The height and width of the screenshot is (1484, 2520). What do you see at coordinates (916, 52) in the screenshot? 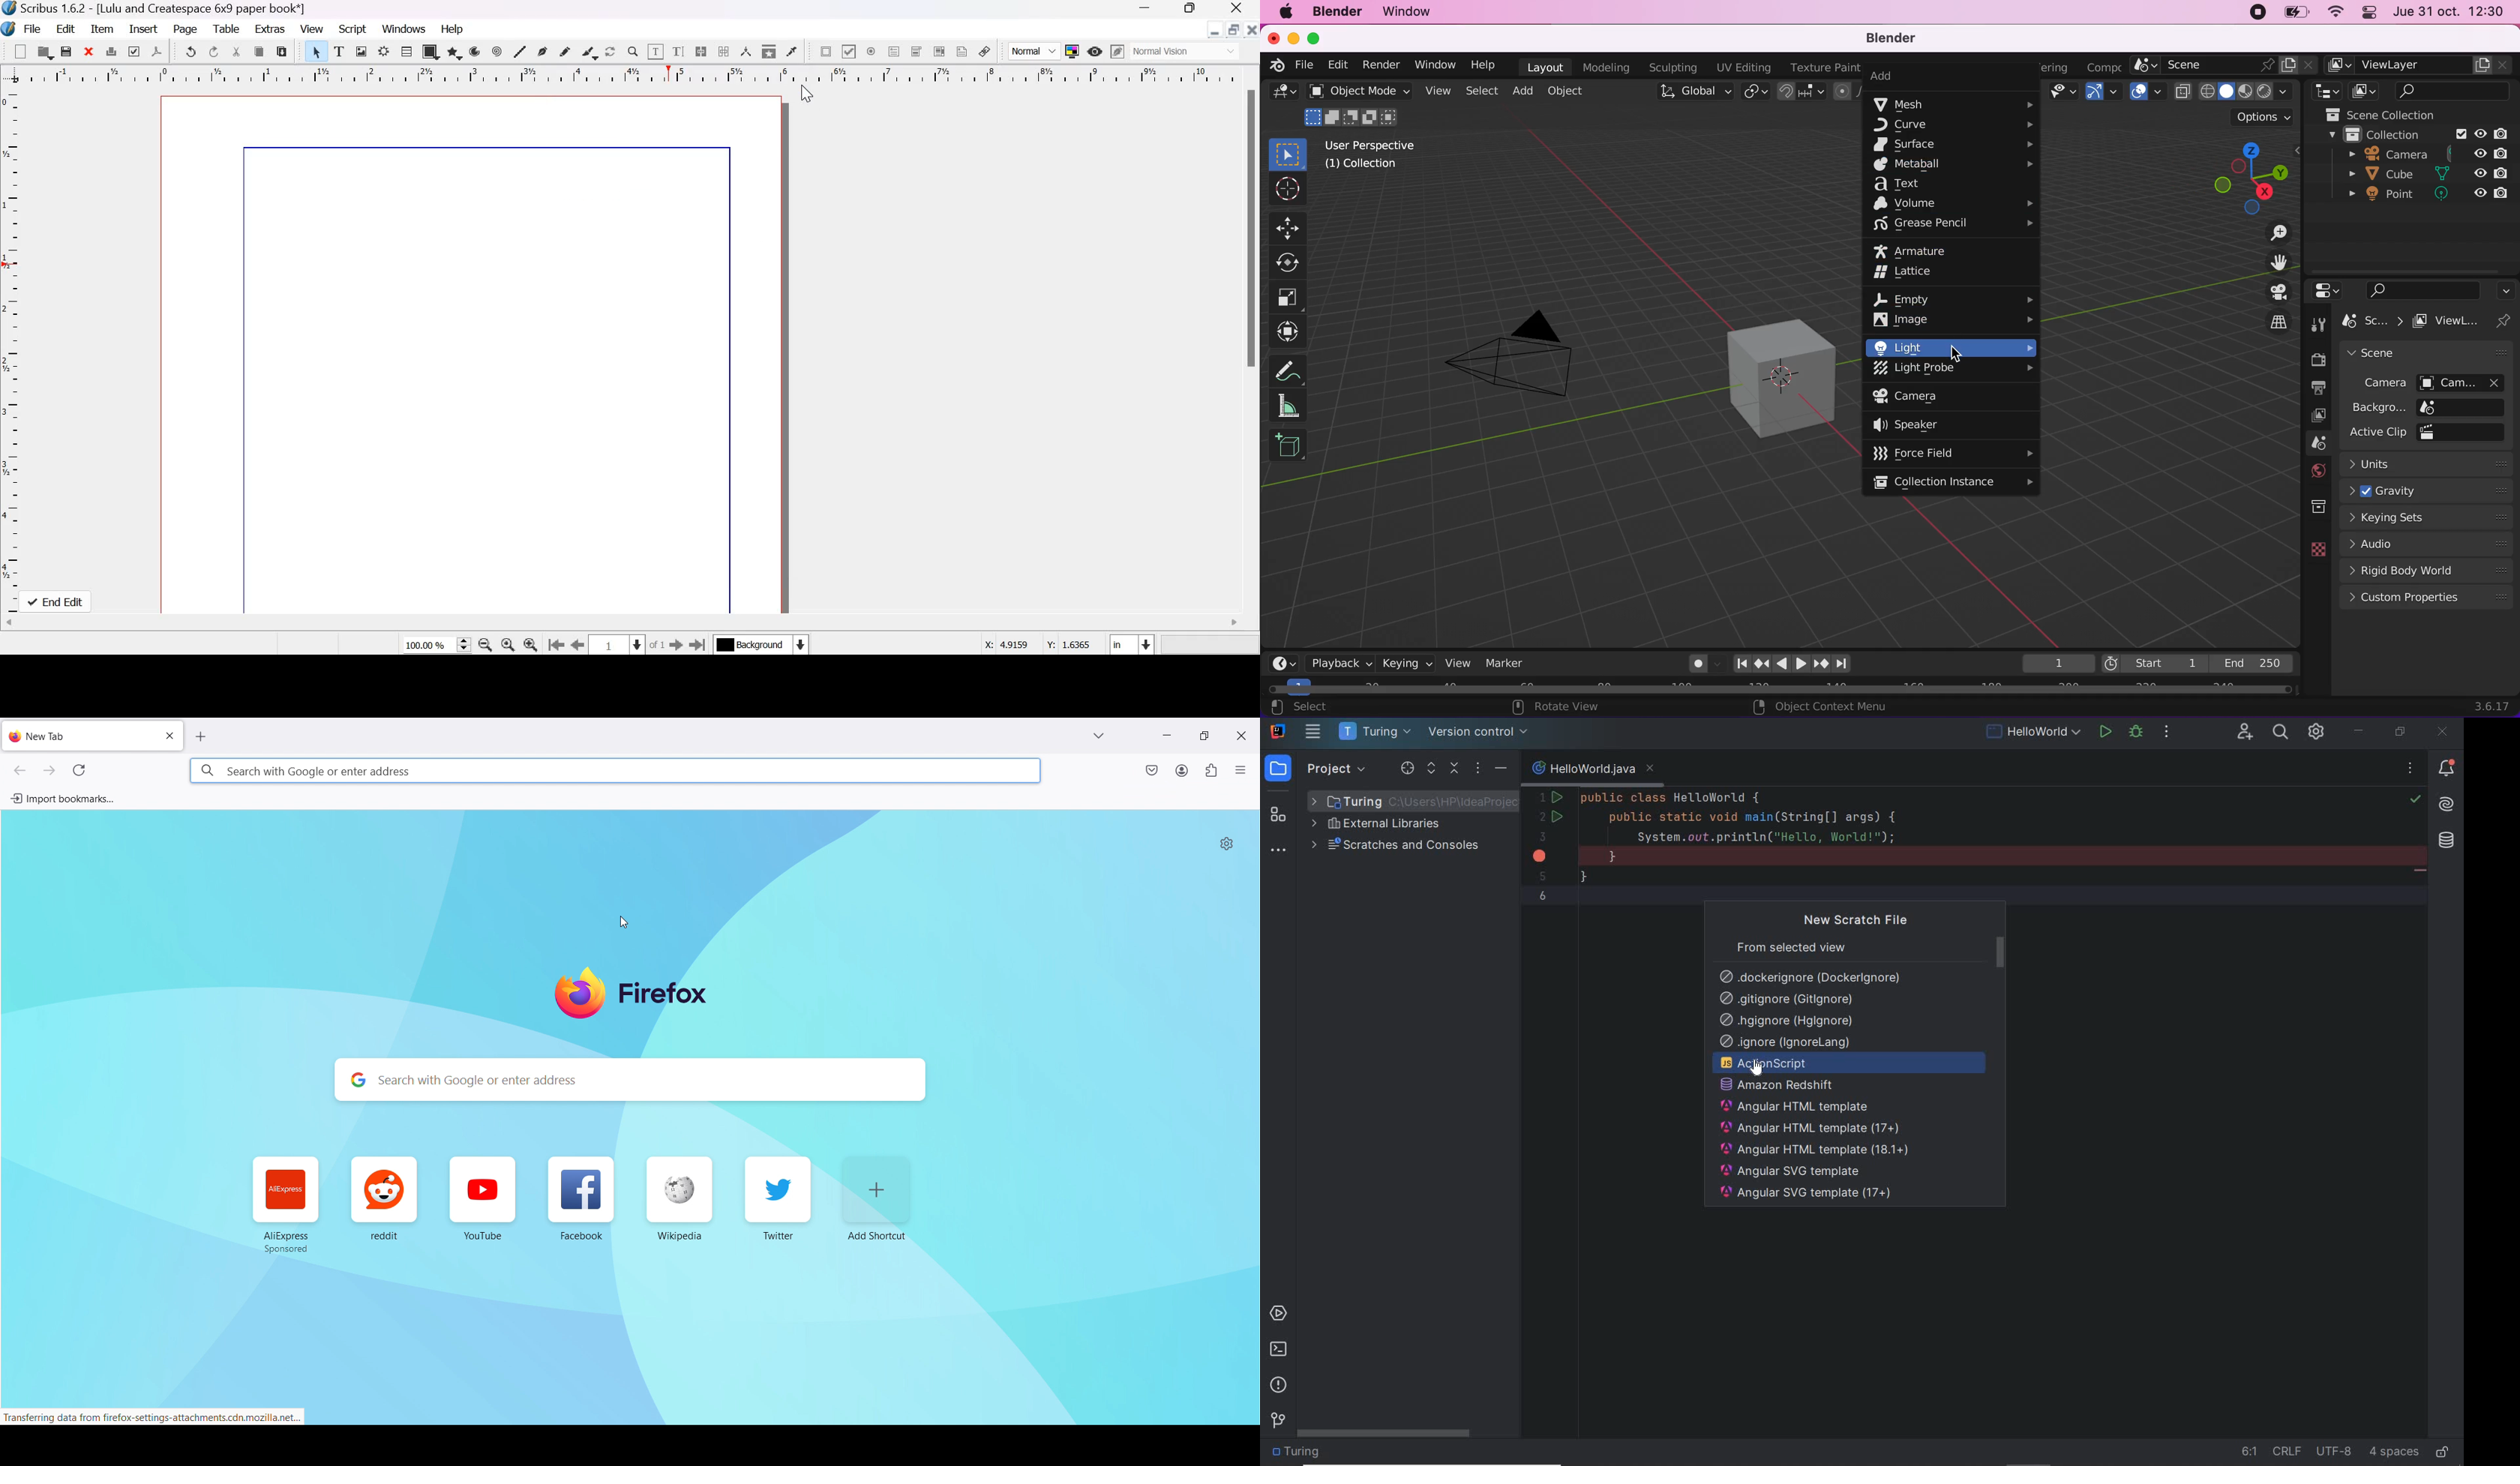
I see `PDF combo box` at bounding box center [916, 52].